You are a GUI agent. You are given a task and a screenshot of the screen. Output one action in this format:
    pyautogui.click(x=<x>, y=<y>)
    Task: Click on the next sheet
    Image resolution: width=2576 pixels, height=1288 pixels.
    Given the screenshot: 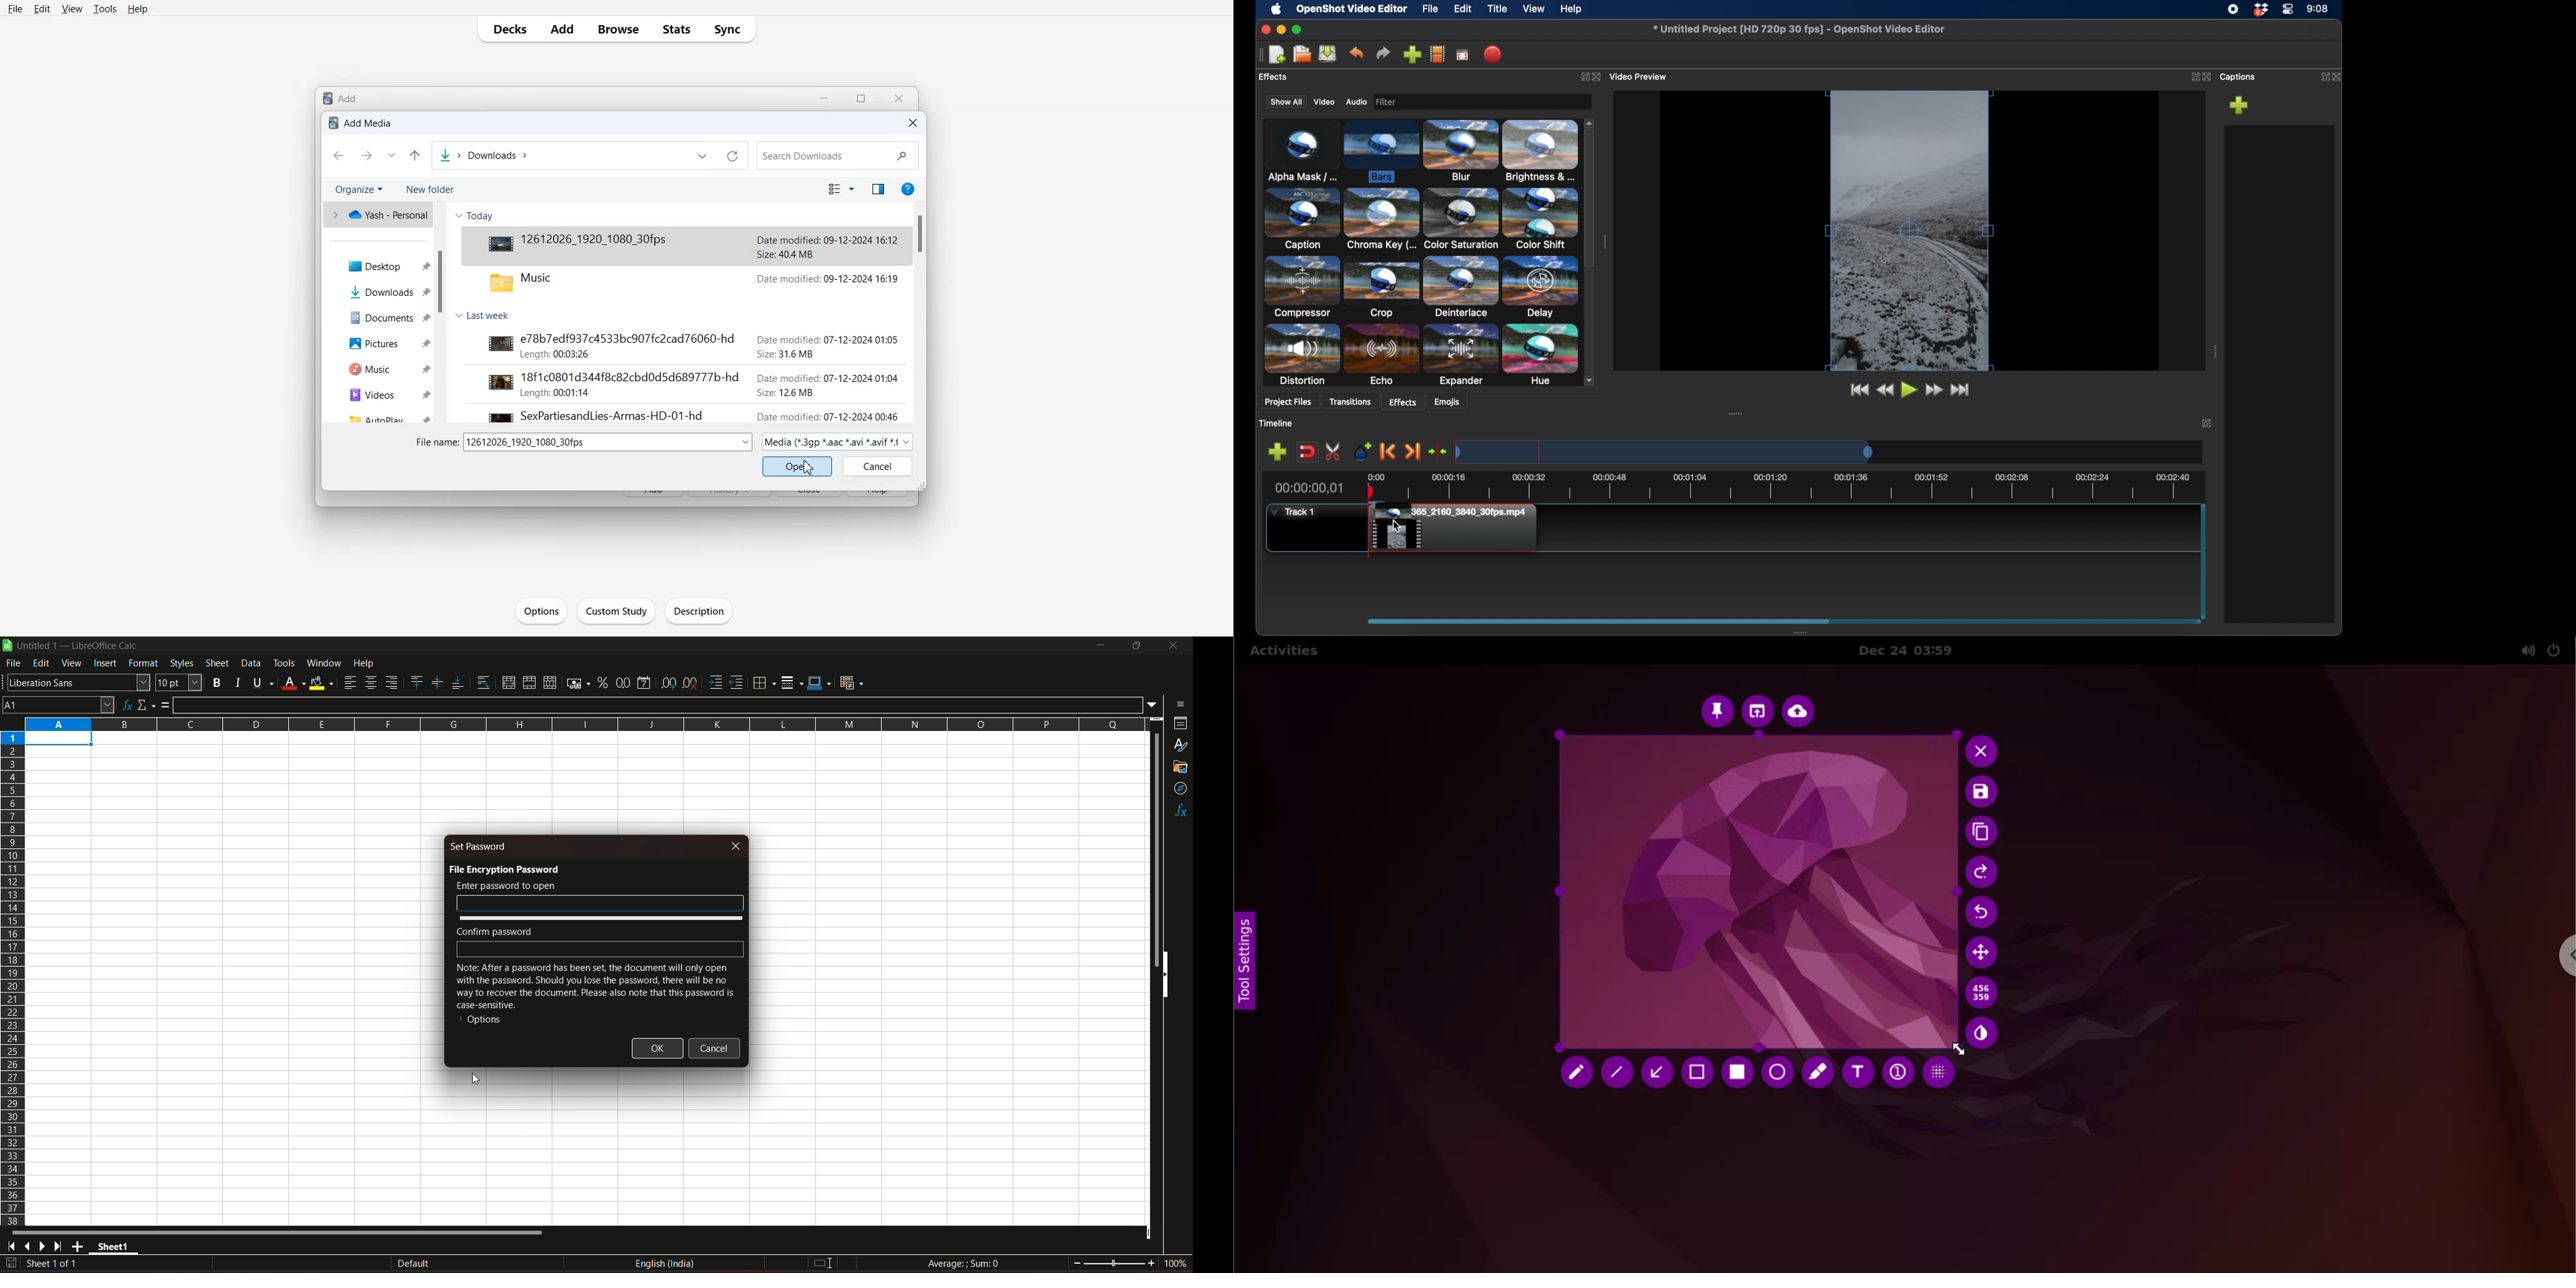 What is the action you would take?
    pyautogui.click(x=45, y=1247)
    